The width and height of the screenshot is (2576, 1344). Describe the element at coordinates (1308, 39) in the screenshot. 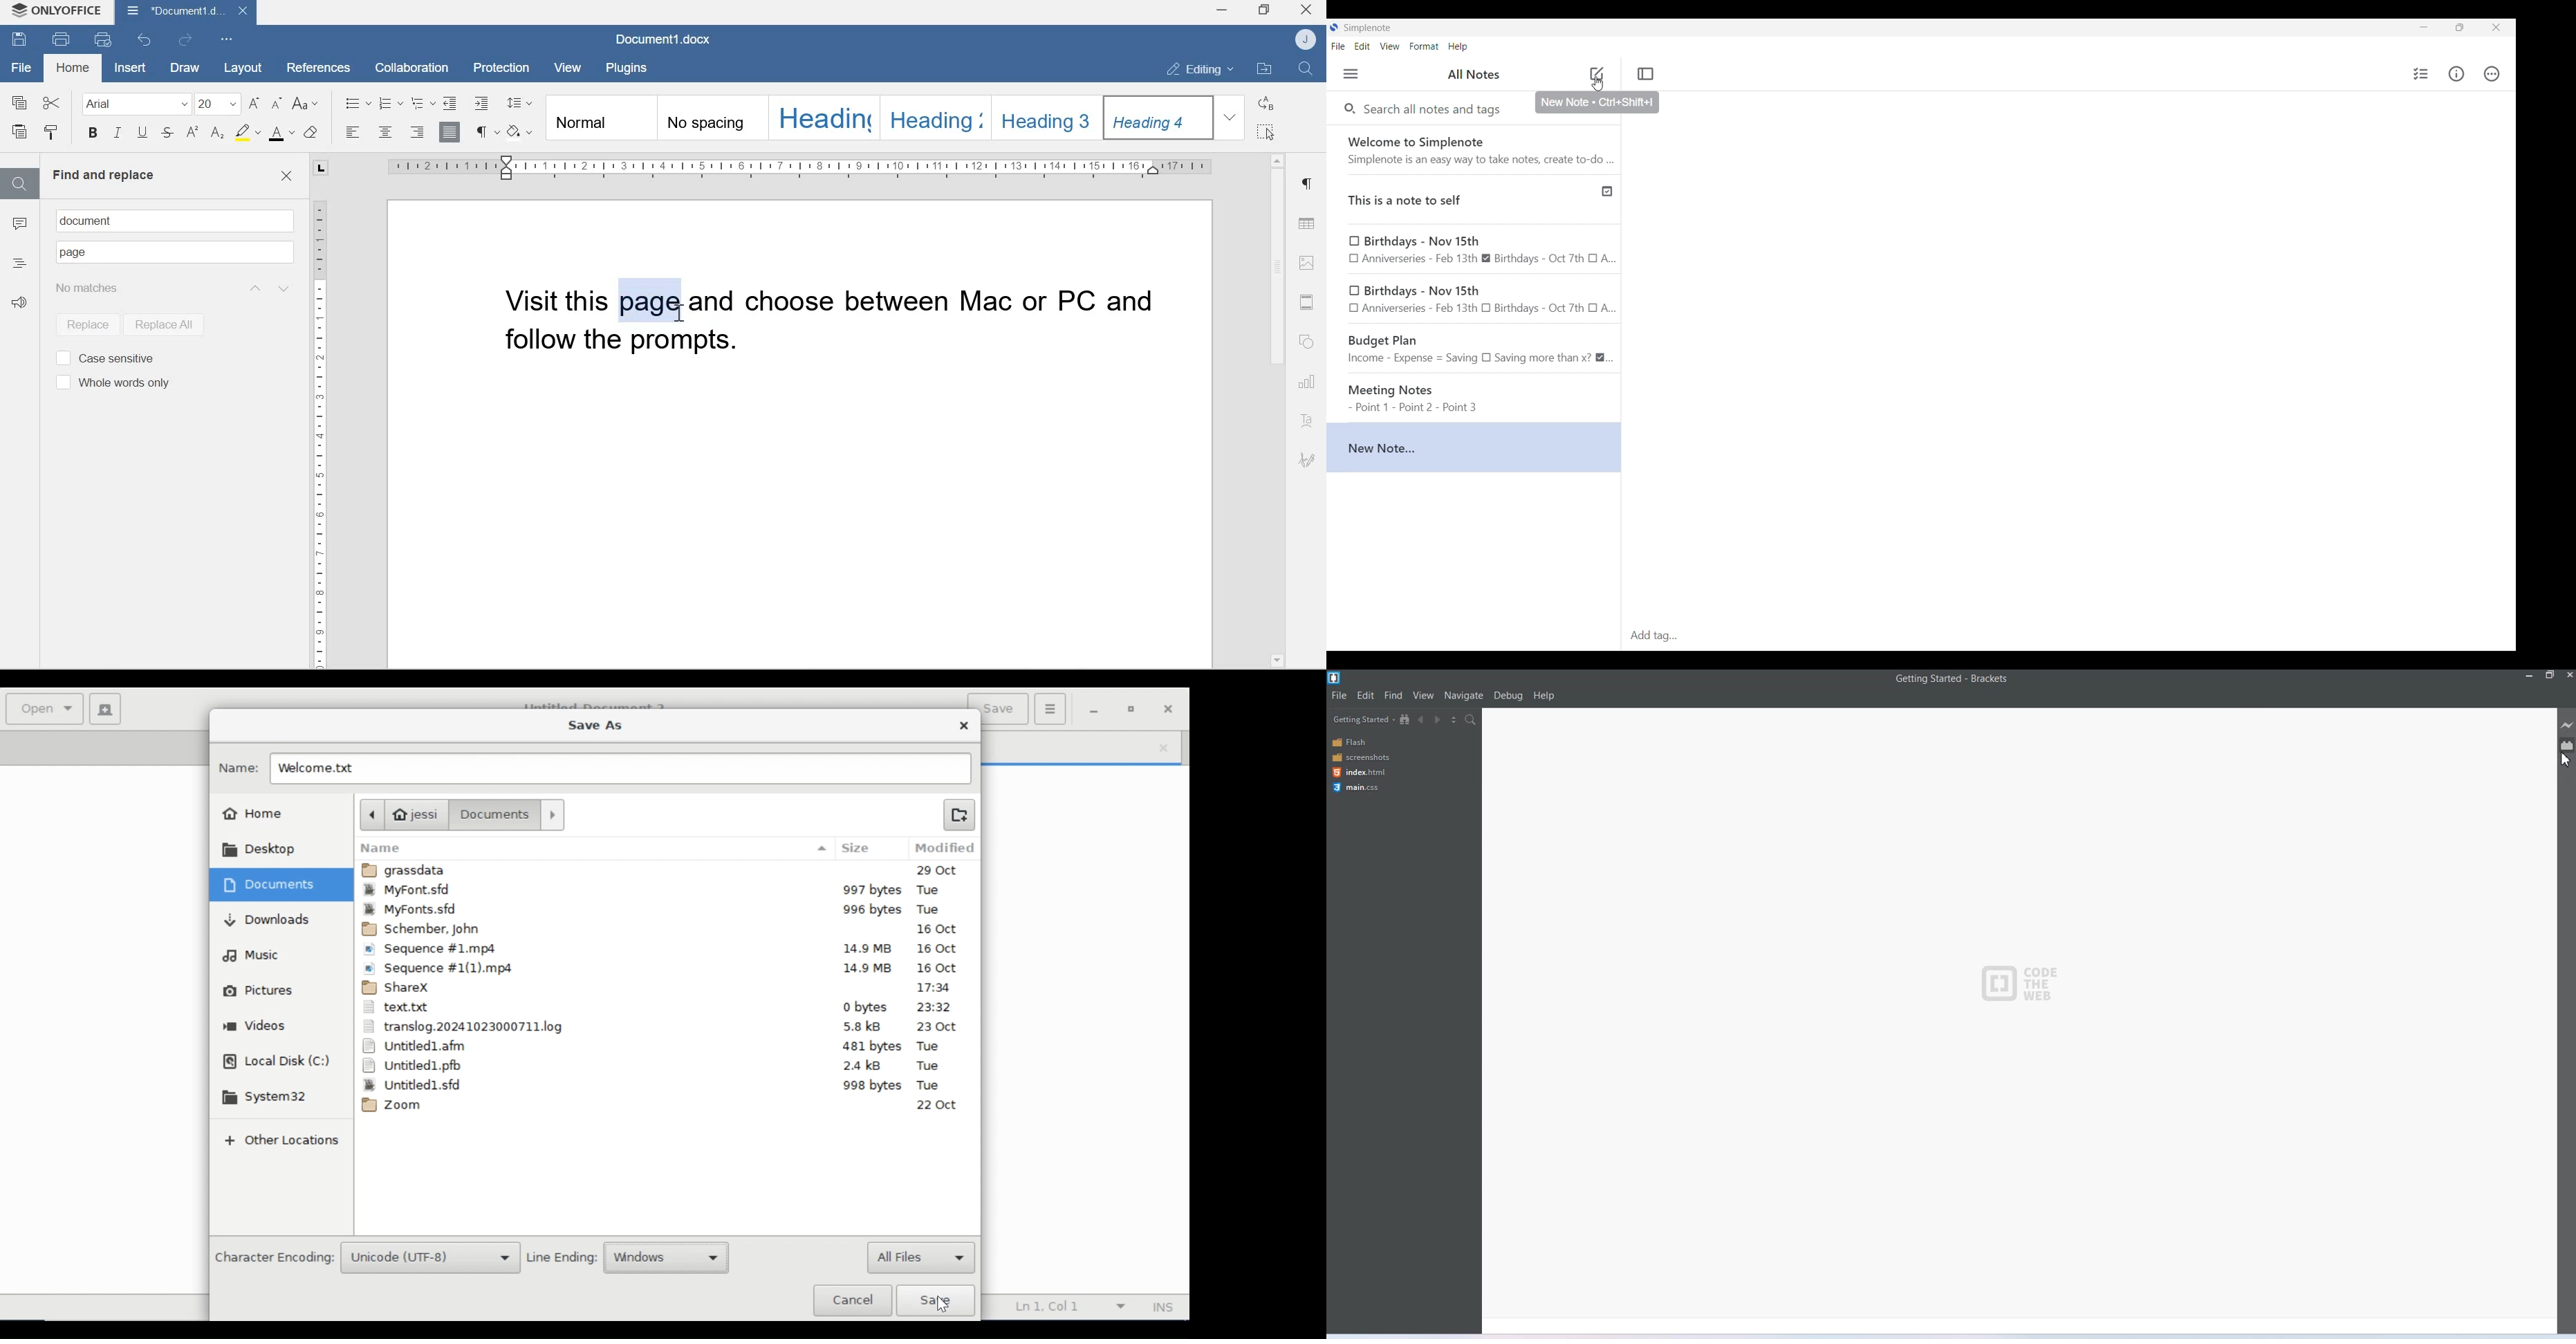

I see `Account` at that location.